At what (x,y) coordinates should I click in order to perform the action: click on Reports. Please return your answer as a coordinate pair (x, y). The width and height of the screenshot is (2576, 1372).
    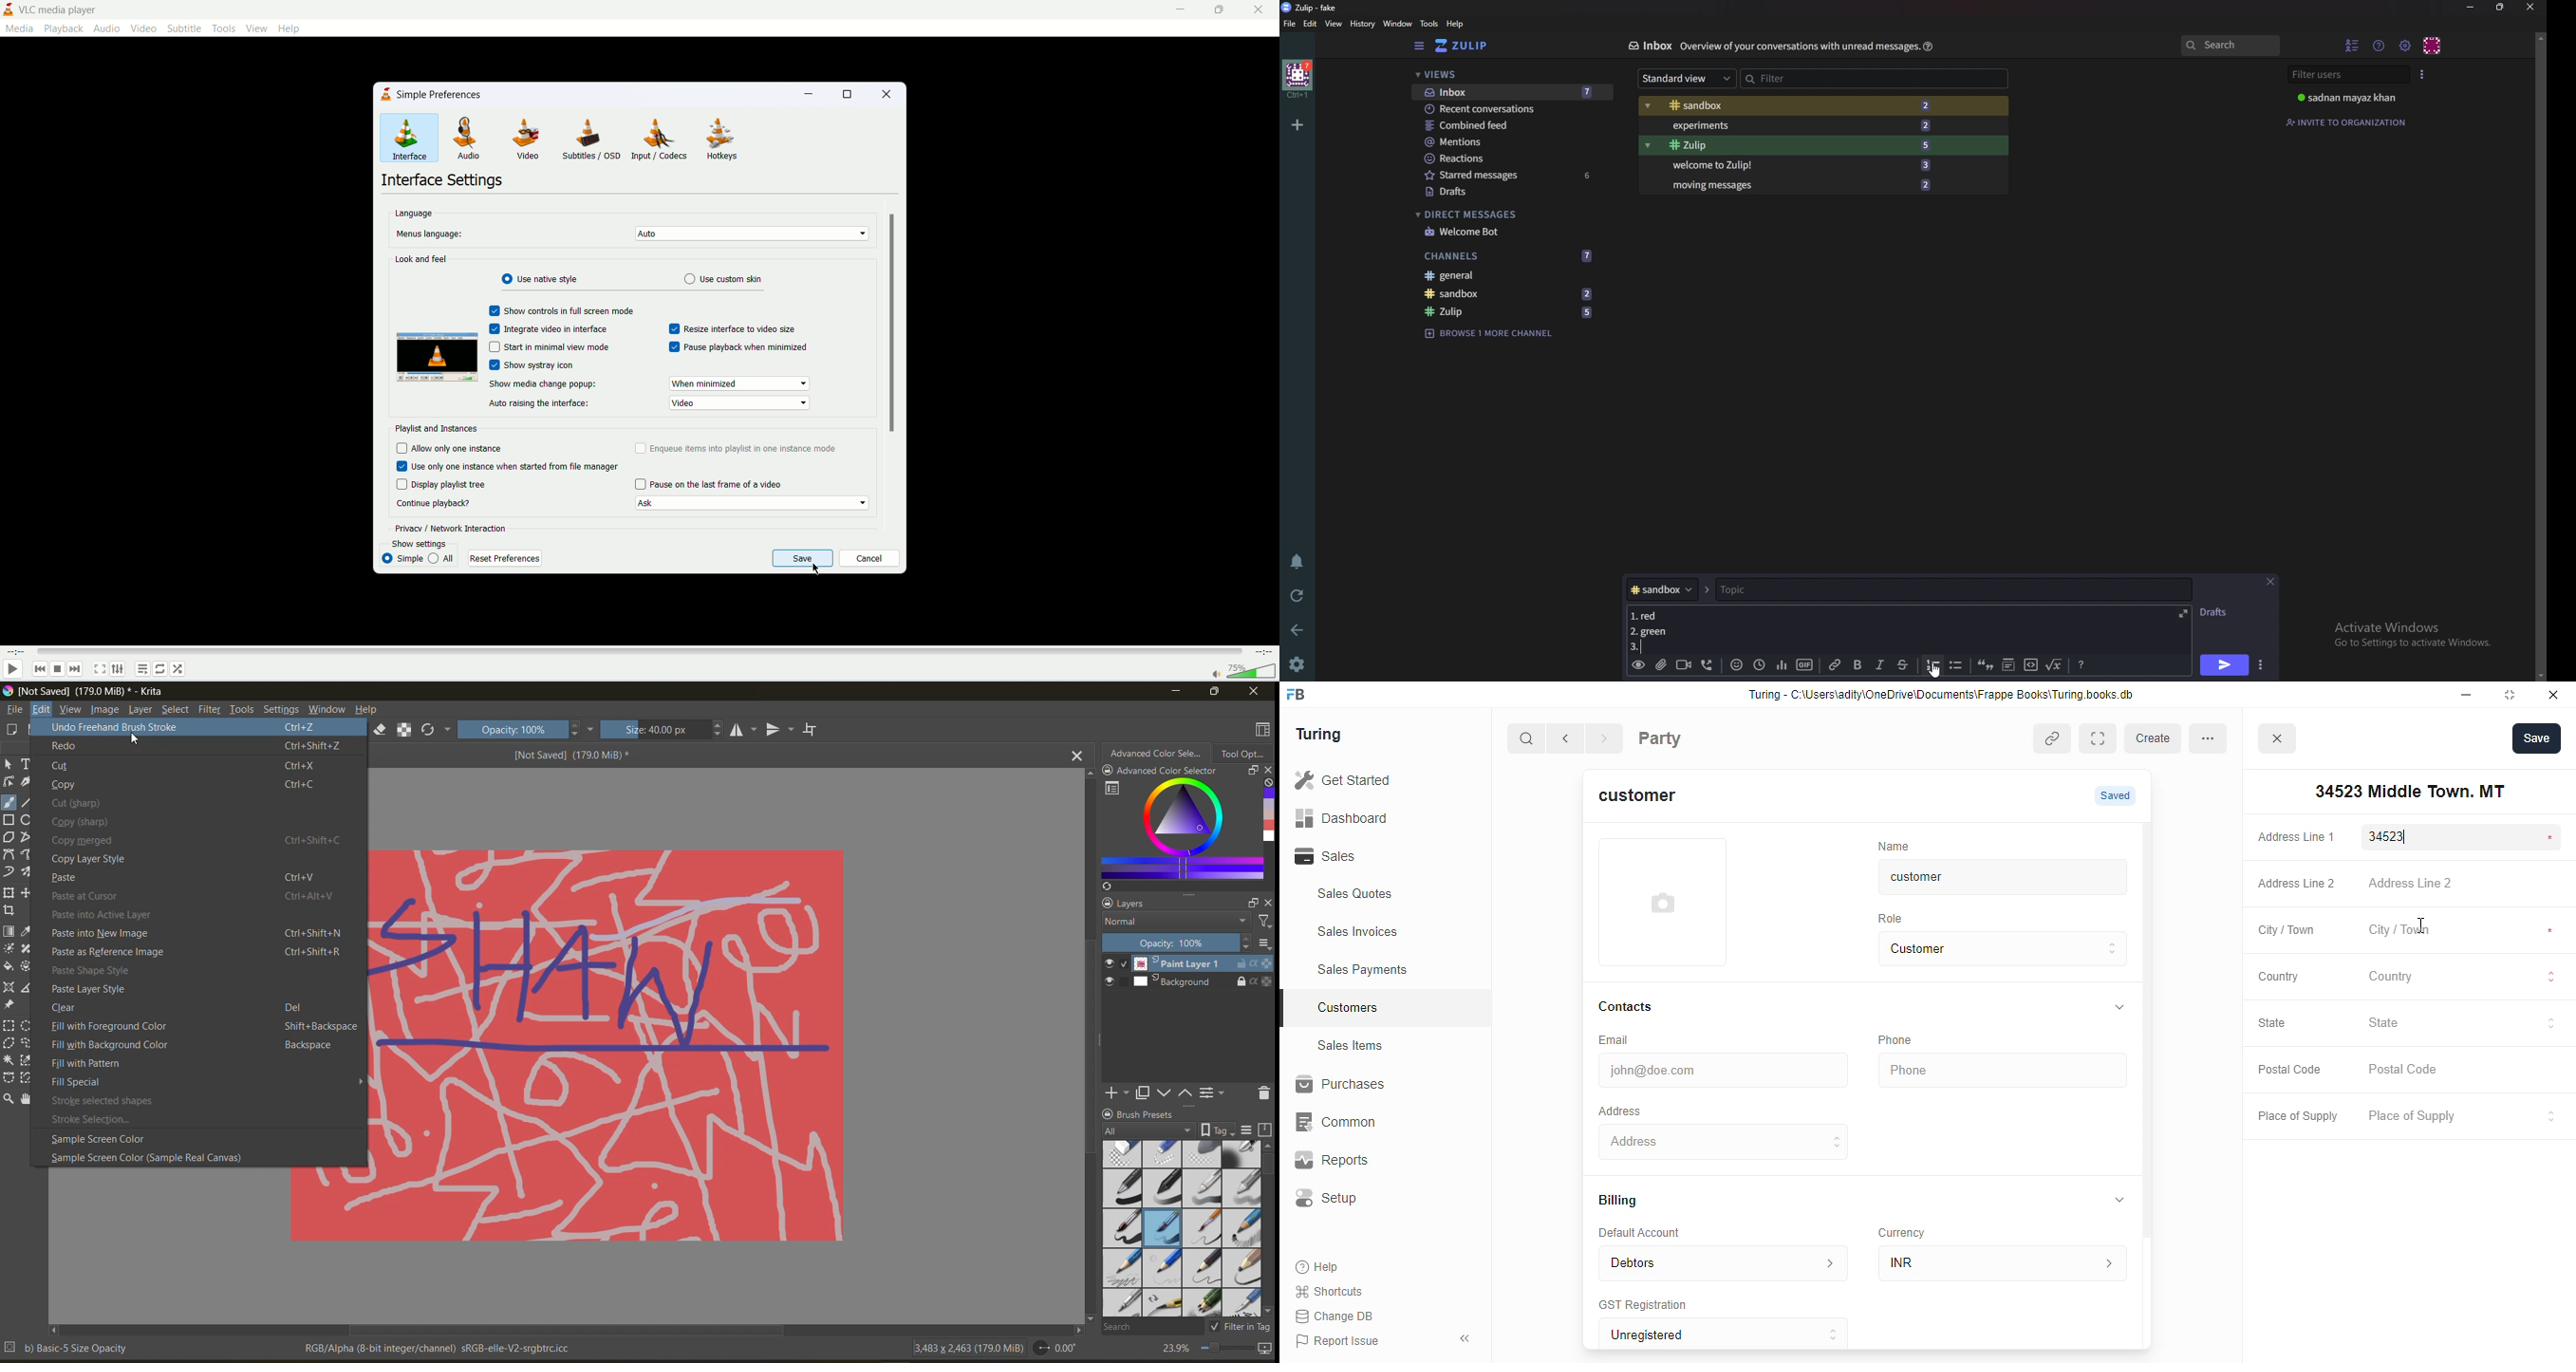
    Looking at the image, I should click on (1366, 1161).